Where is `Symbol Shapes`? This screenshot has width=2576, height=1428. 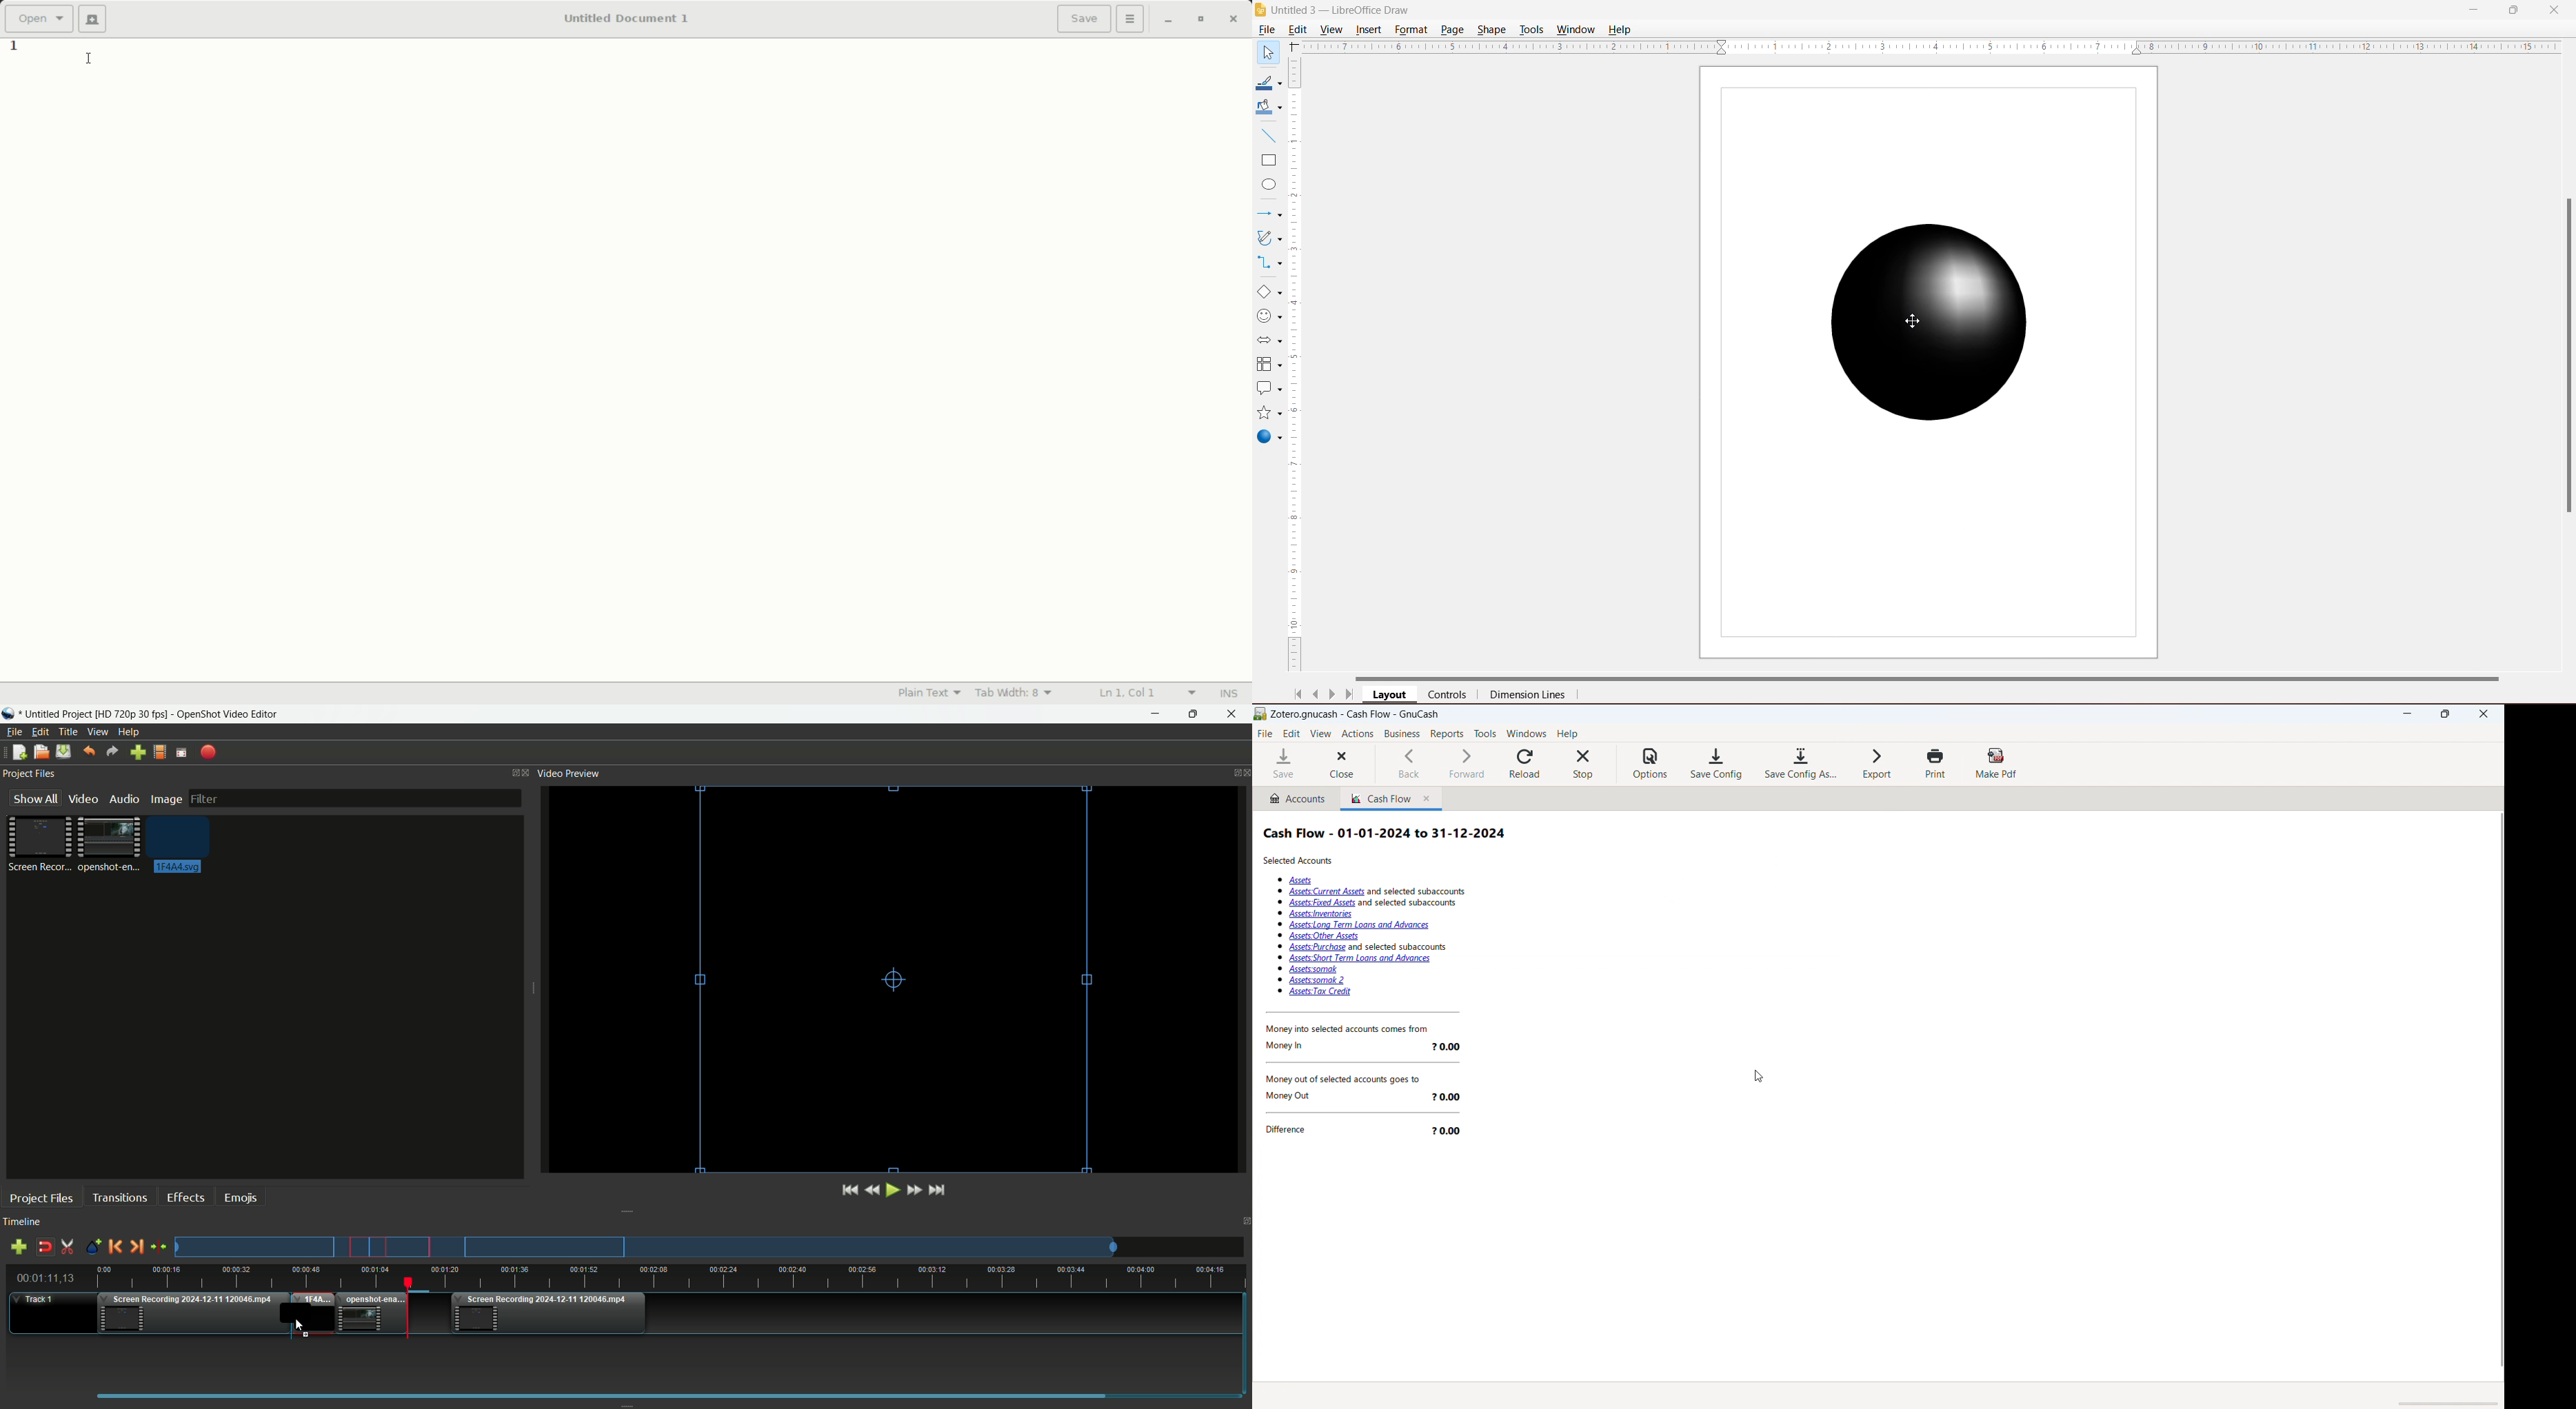 Symbol Shapes is located at coordinates (1269, 316).